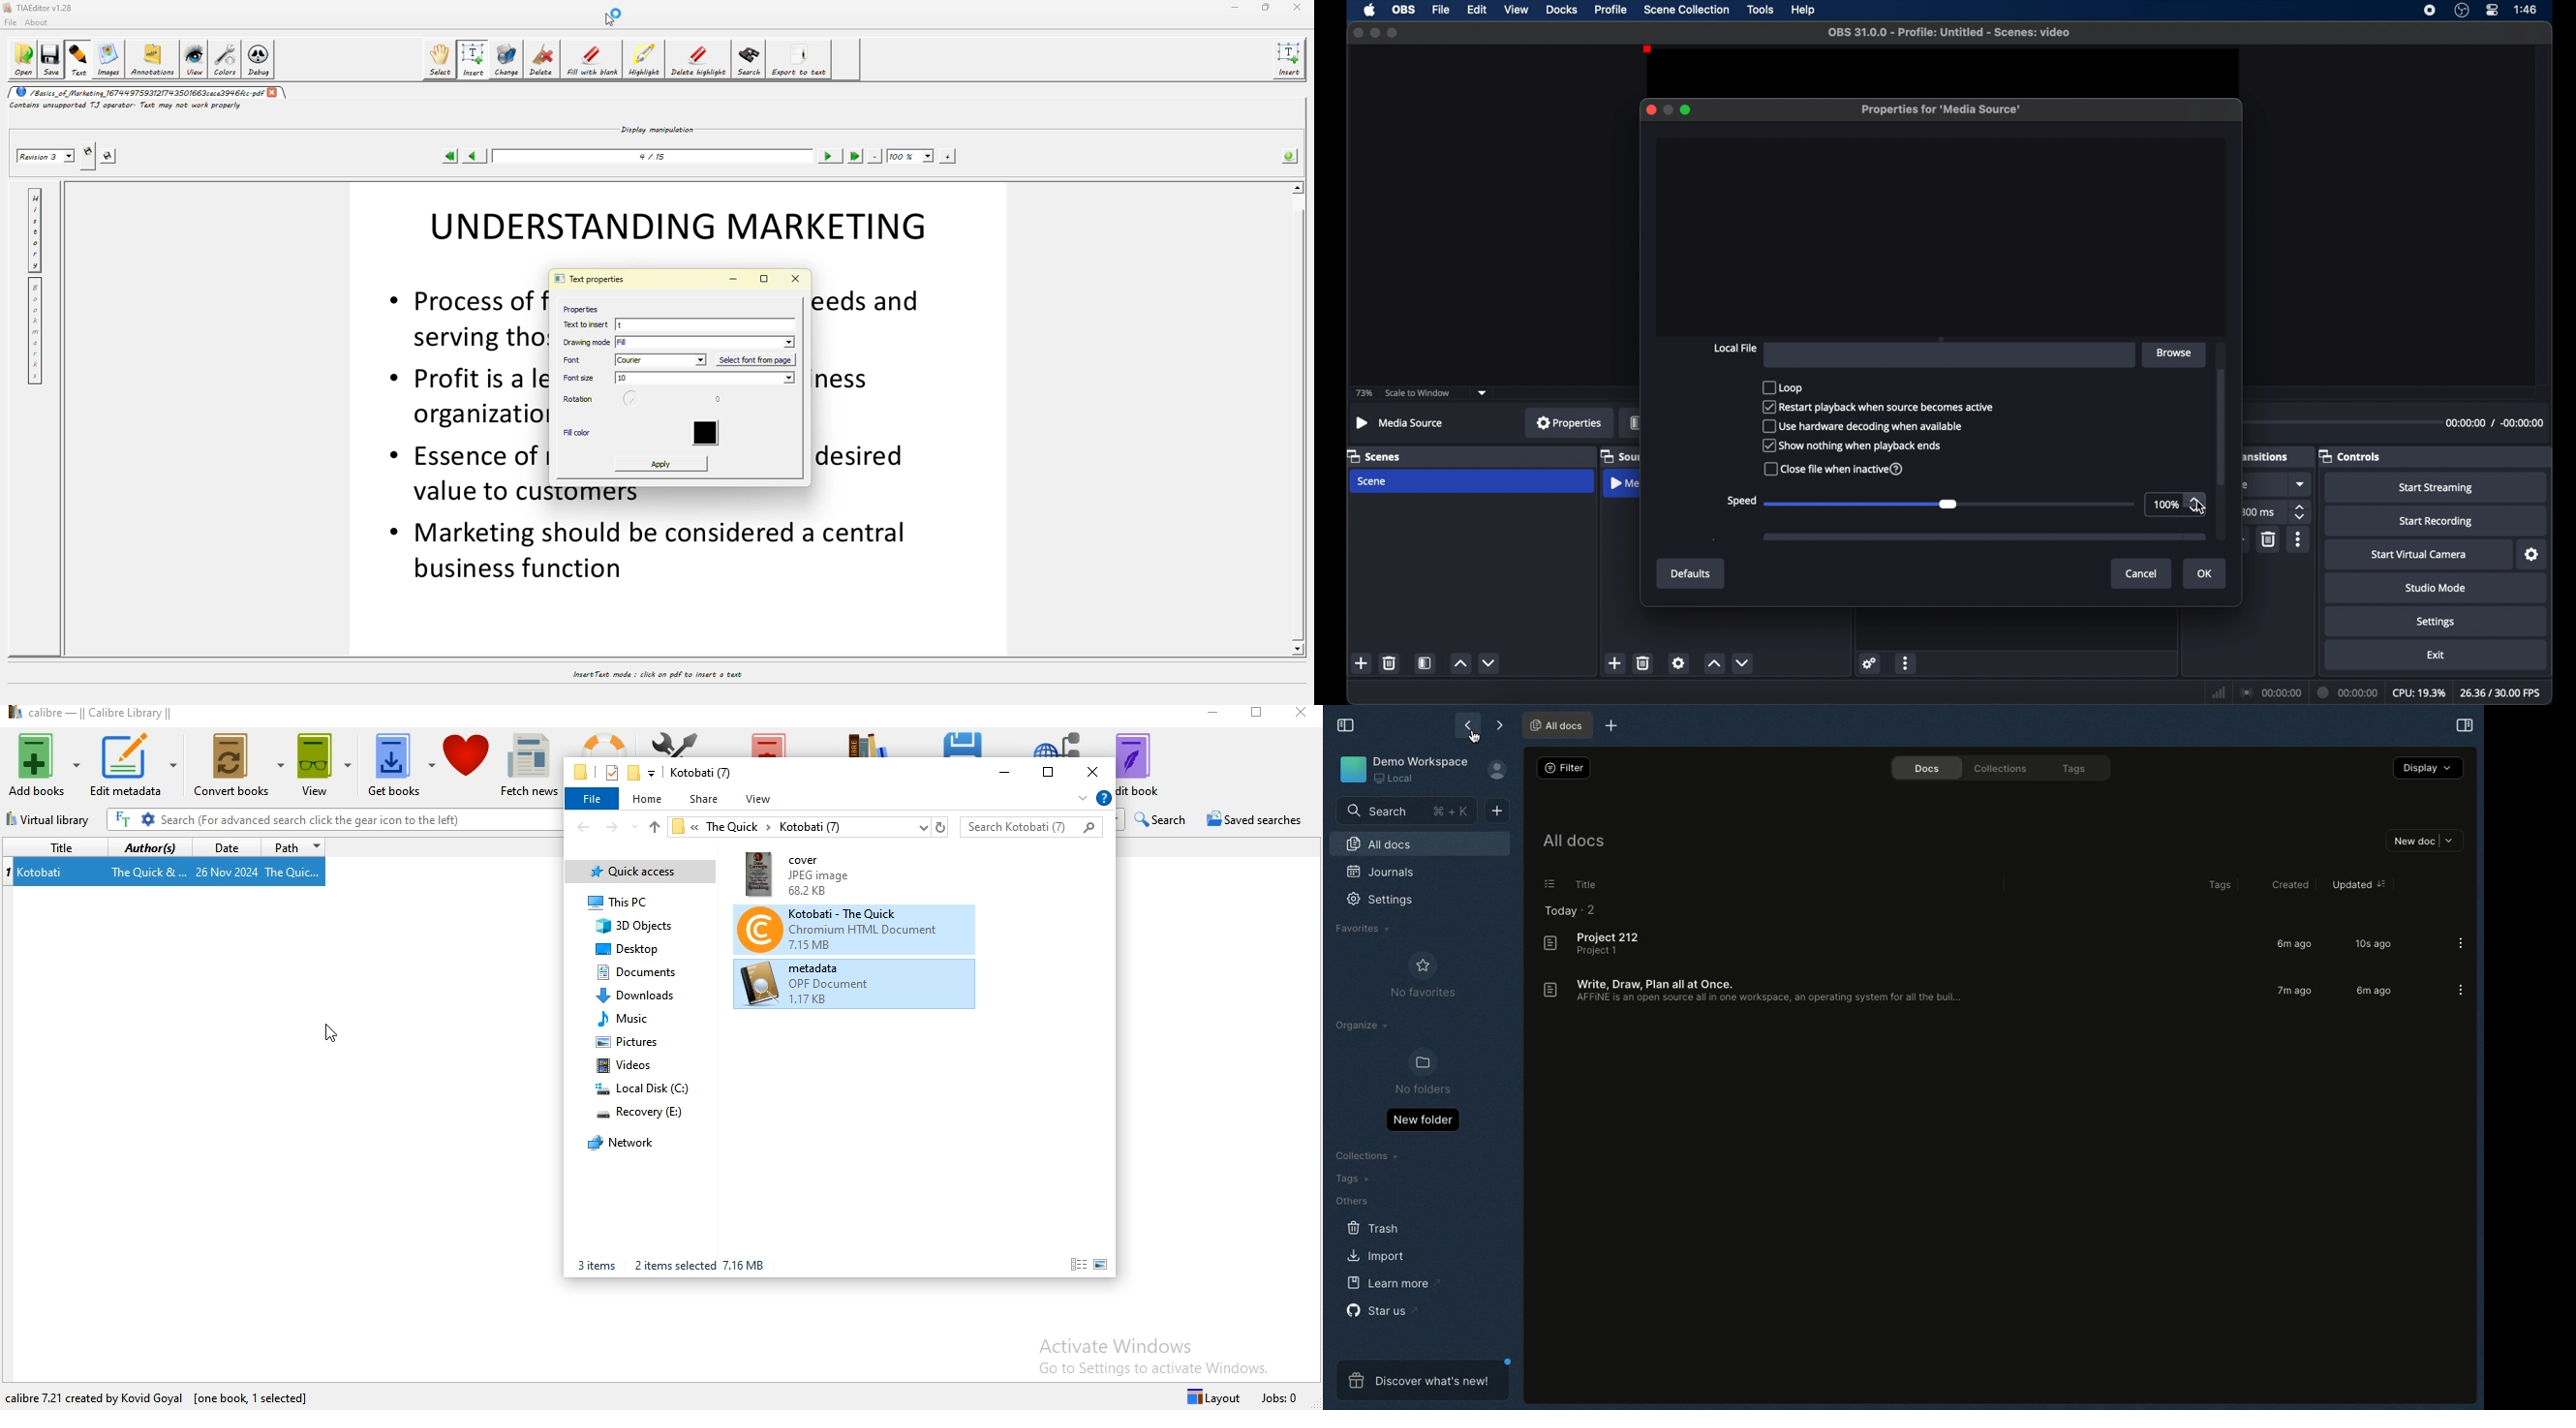 This screenshot has width=2576, height=1428. What do you see at coordinates (2437, 588) in the screenshot?
I see `studio mode` at bounding box center [2437, 588].